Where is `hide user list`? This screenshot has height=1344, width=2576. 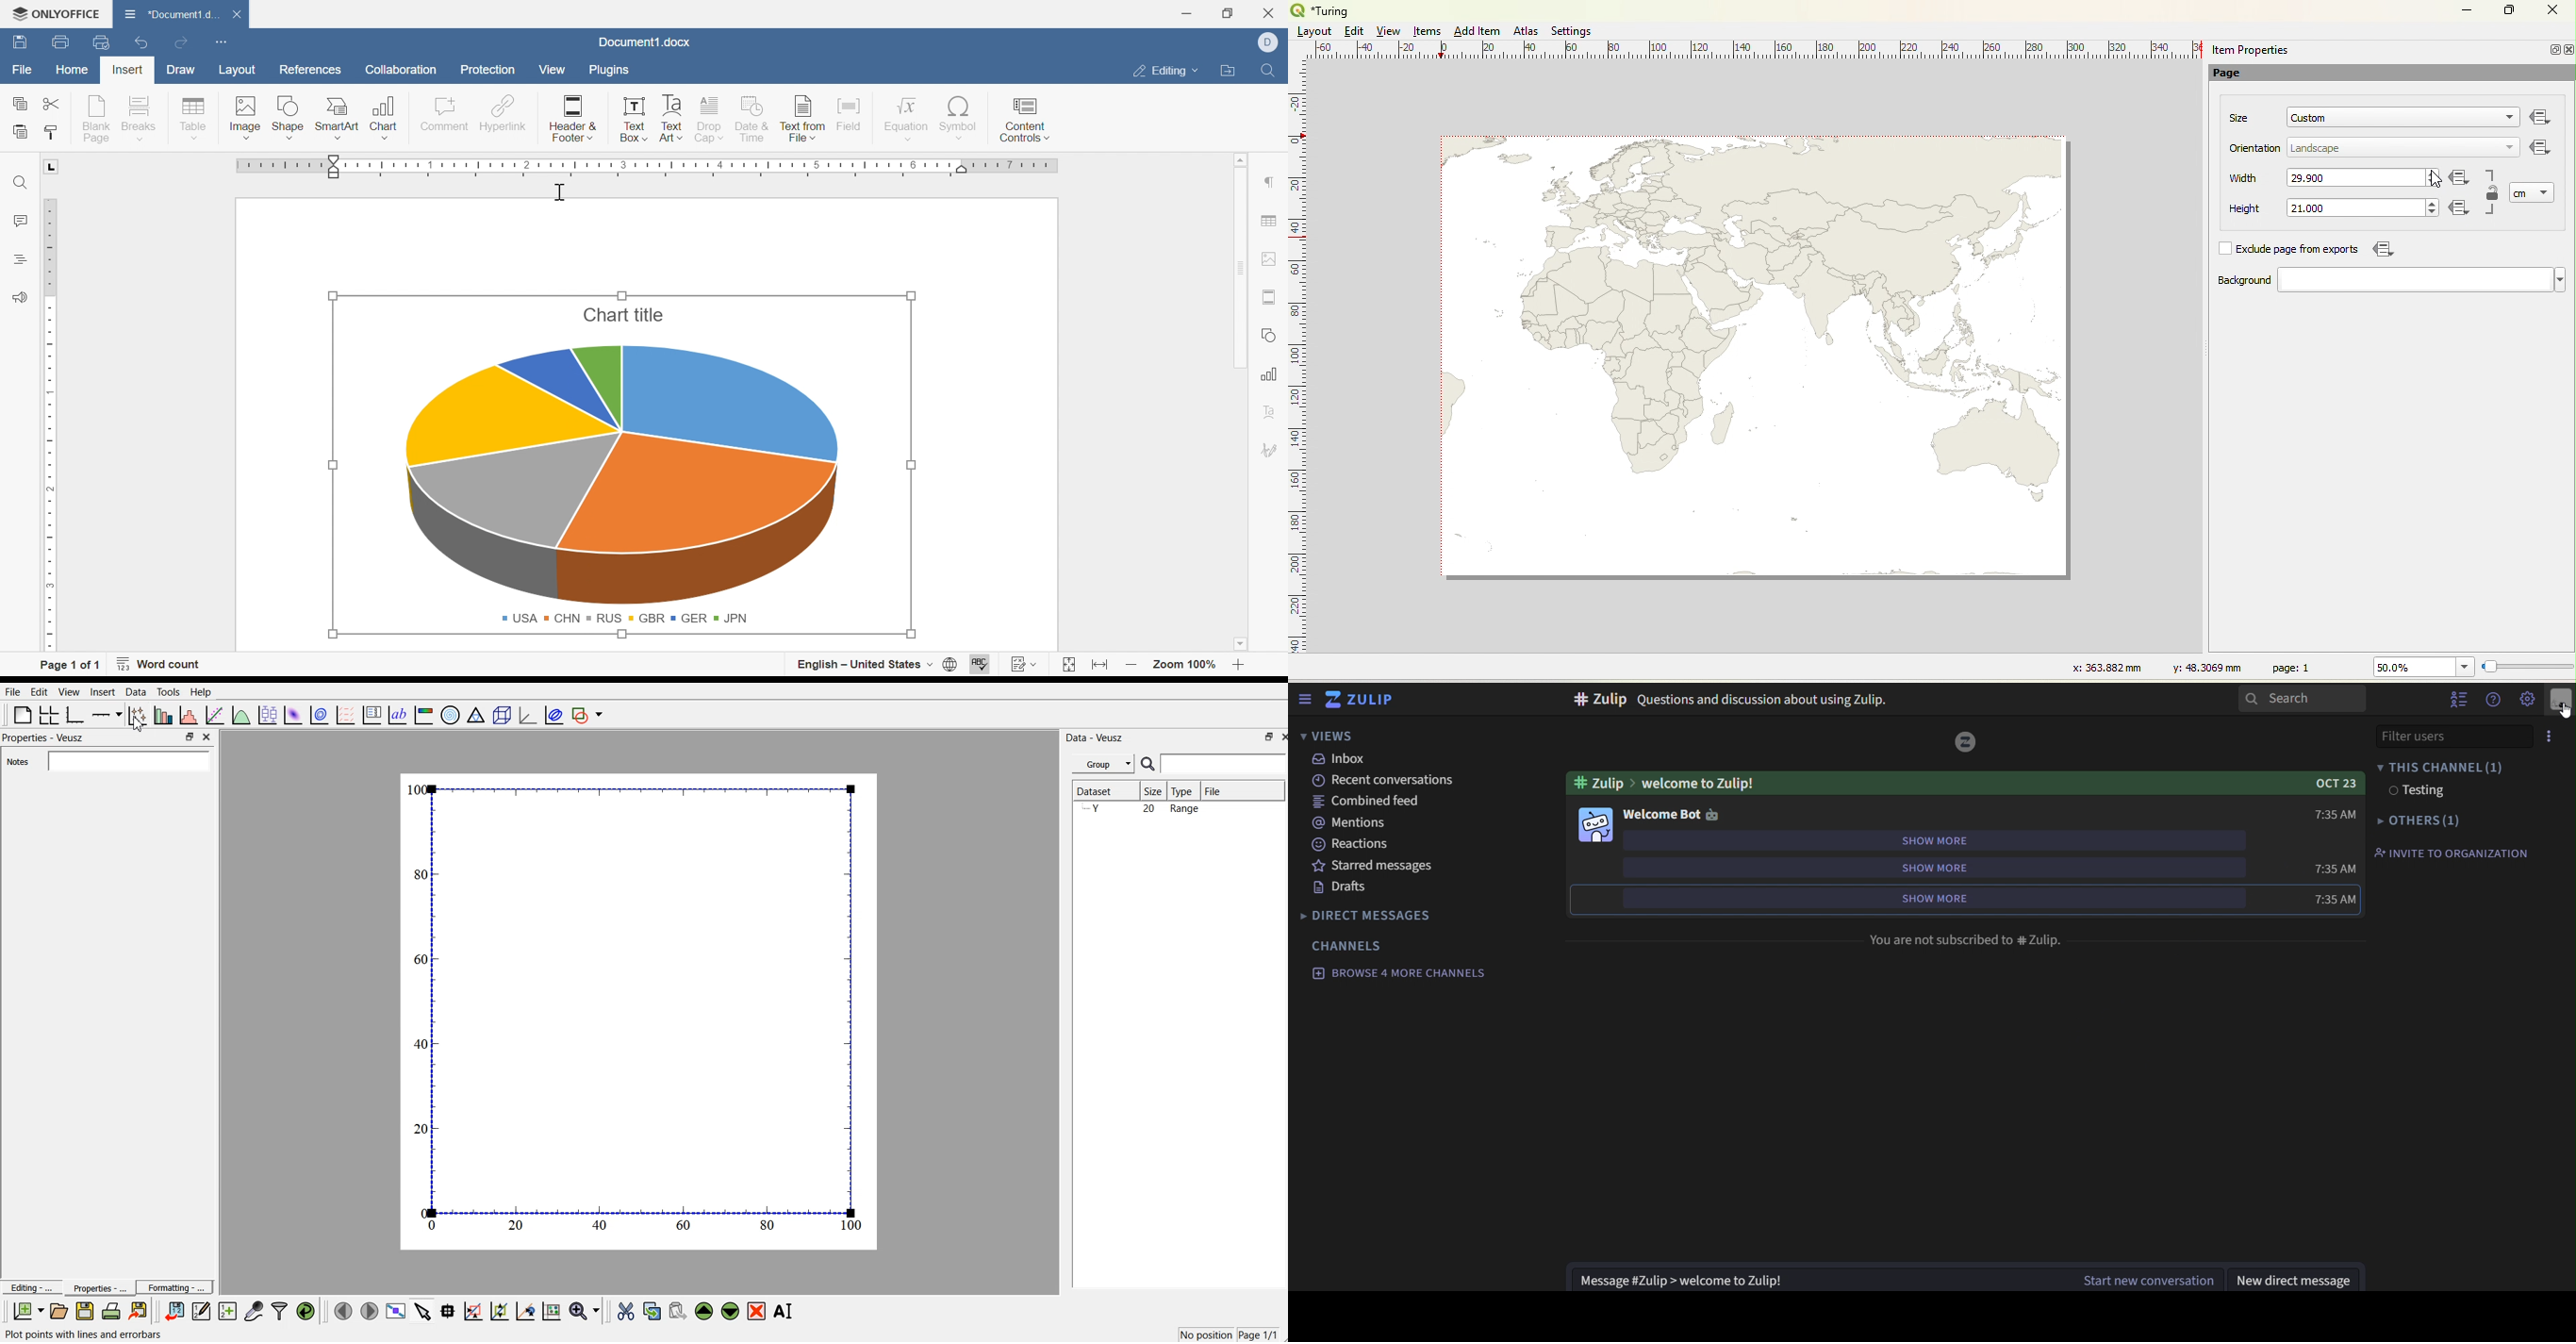
hide user list is located at coordinates (2458, 698).